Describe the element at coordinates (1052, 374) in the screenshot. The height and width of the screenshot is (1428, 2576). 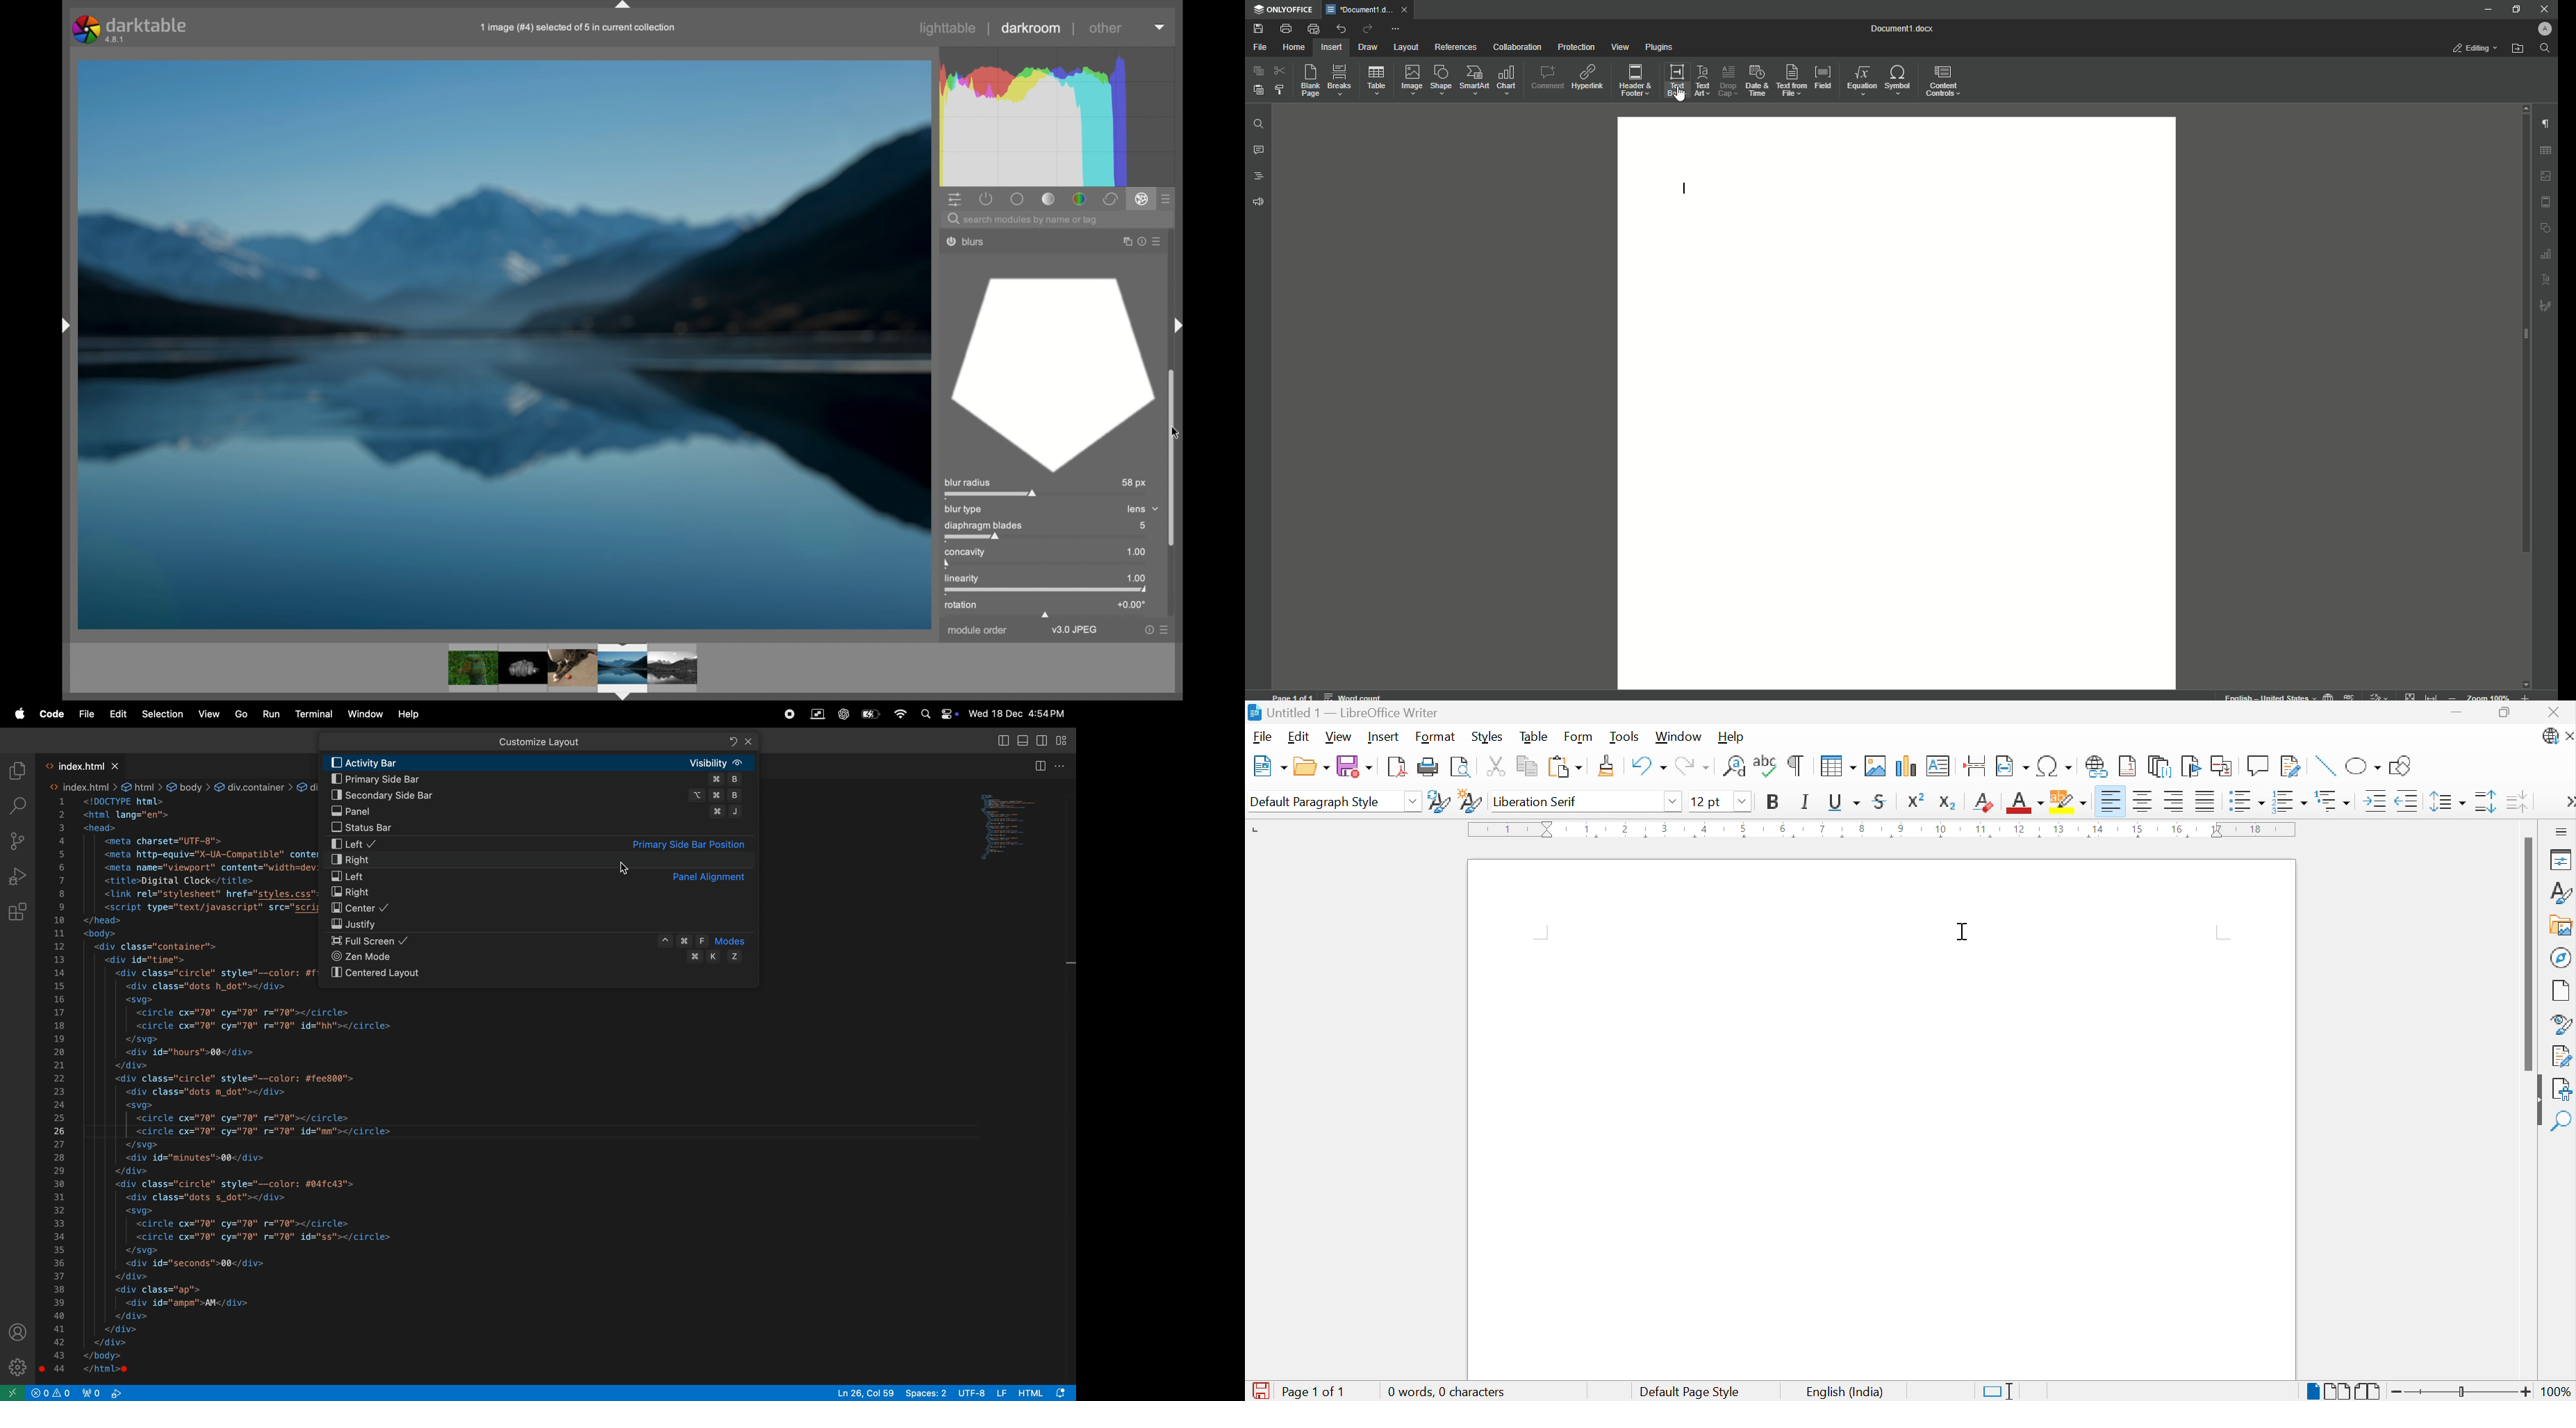
I see `blur diaphragm blades` at that location.